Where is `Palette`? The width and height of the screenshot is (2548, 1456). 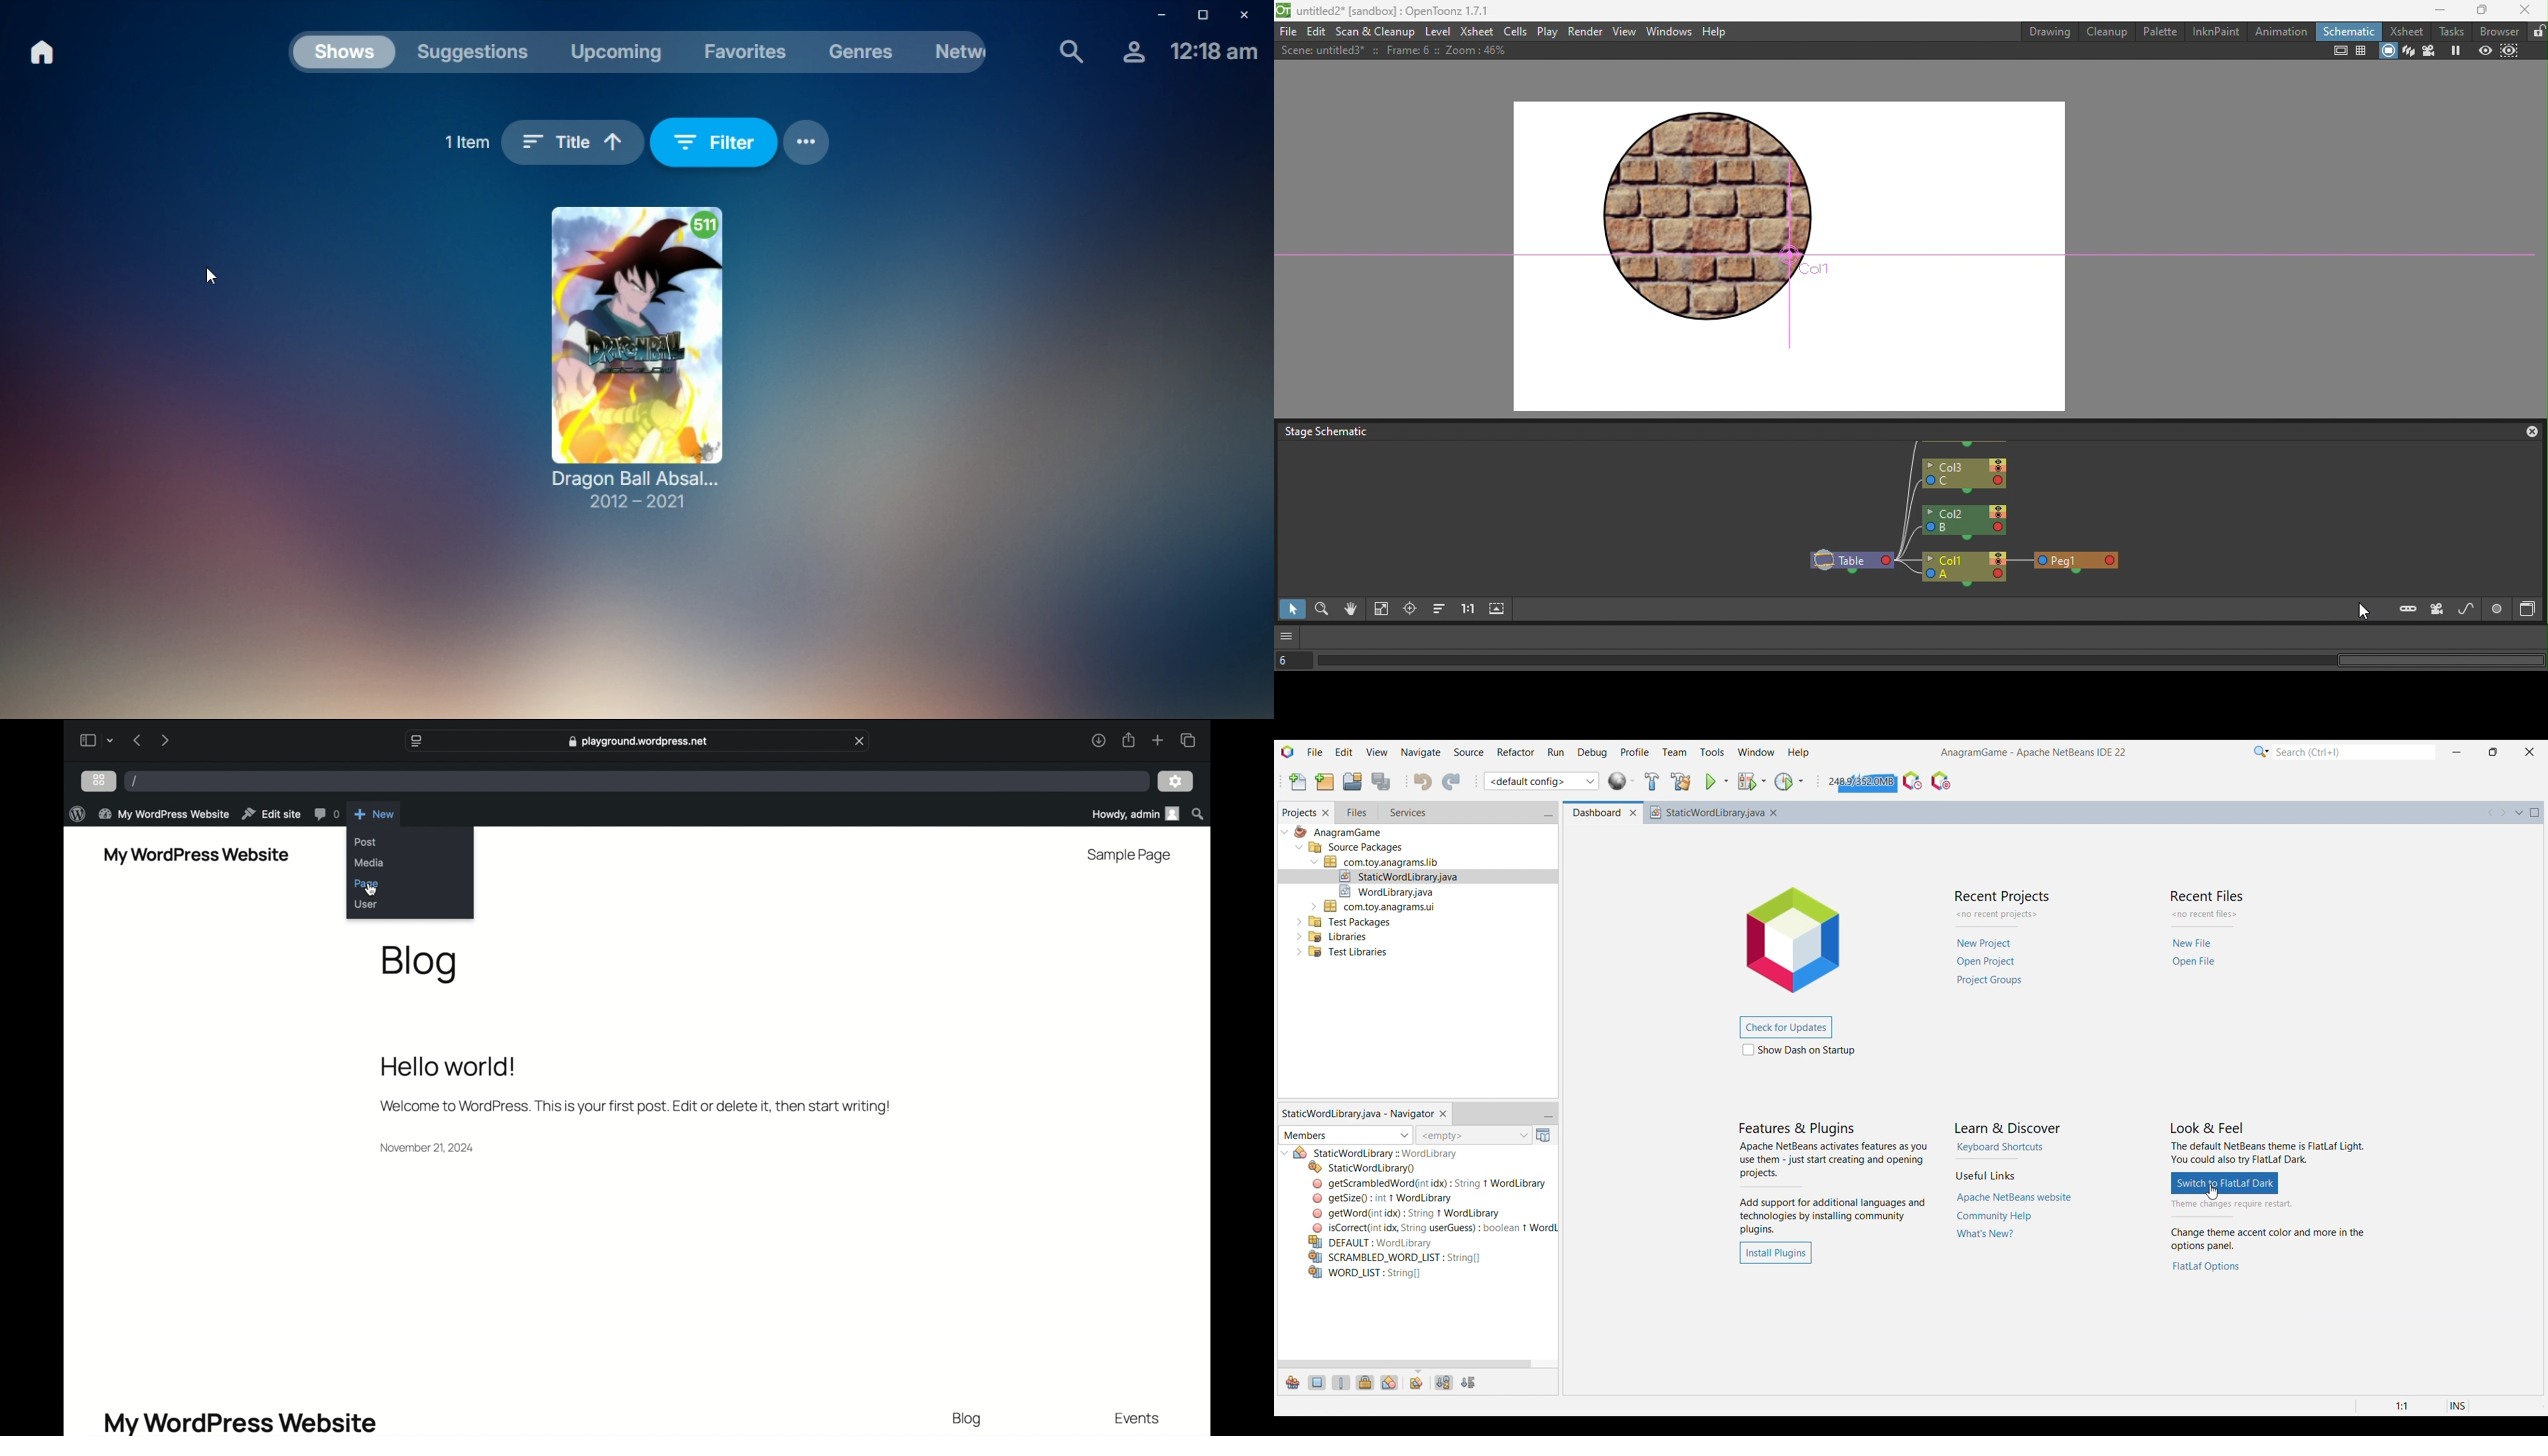 Palette is located at coordinates (2161, 31).